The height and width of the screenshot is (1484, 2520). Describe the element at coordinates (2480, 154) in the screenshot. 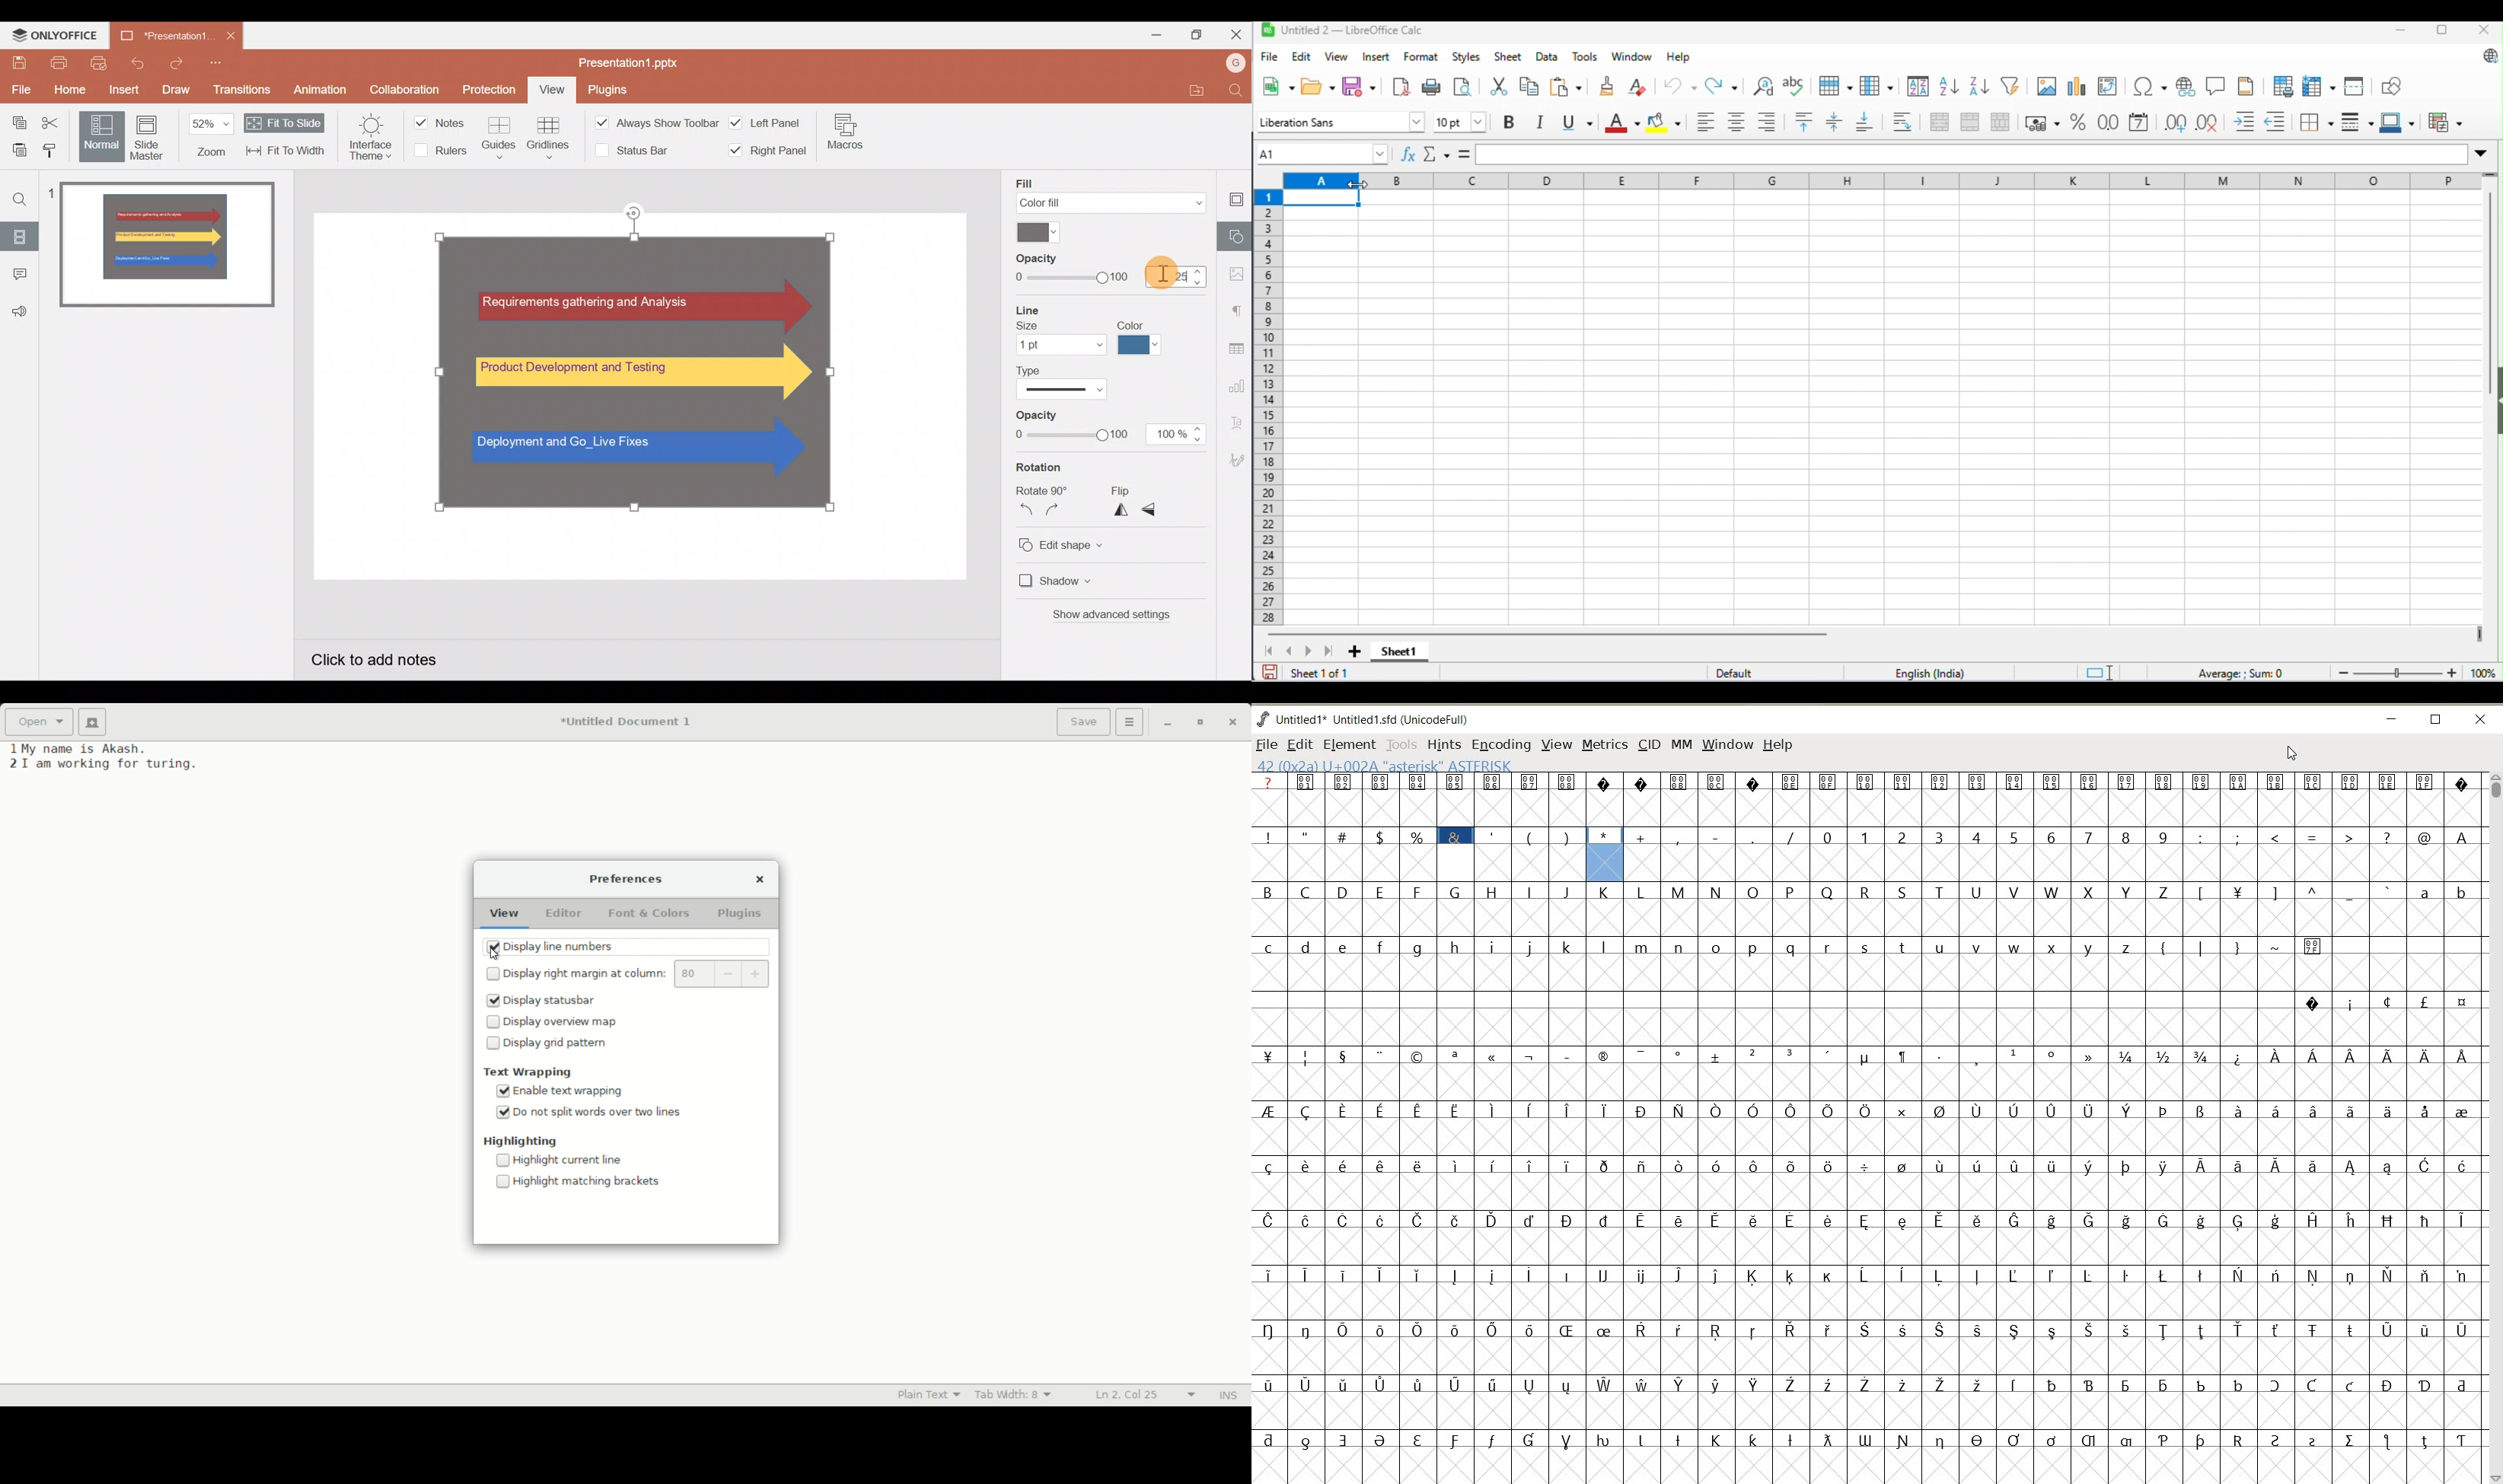

I see `expand` at that location.